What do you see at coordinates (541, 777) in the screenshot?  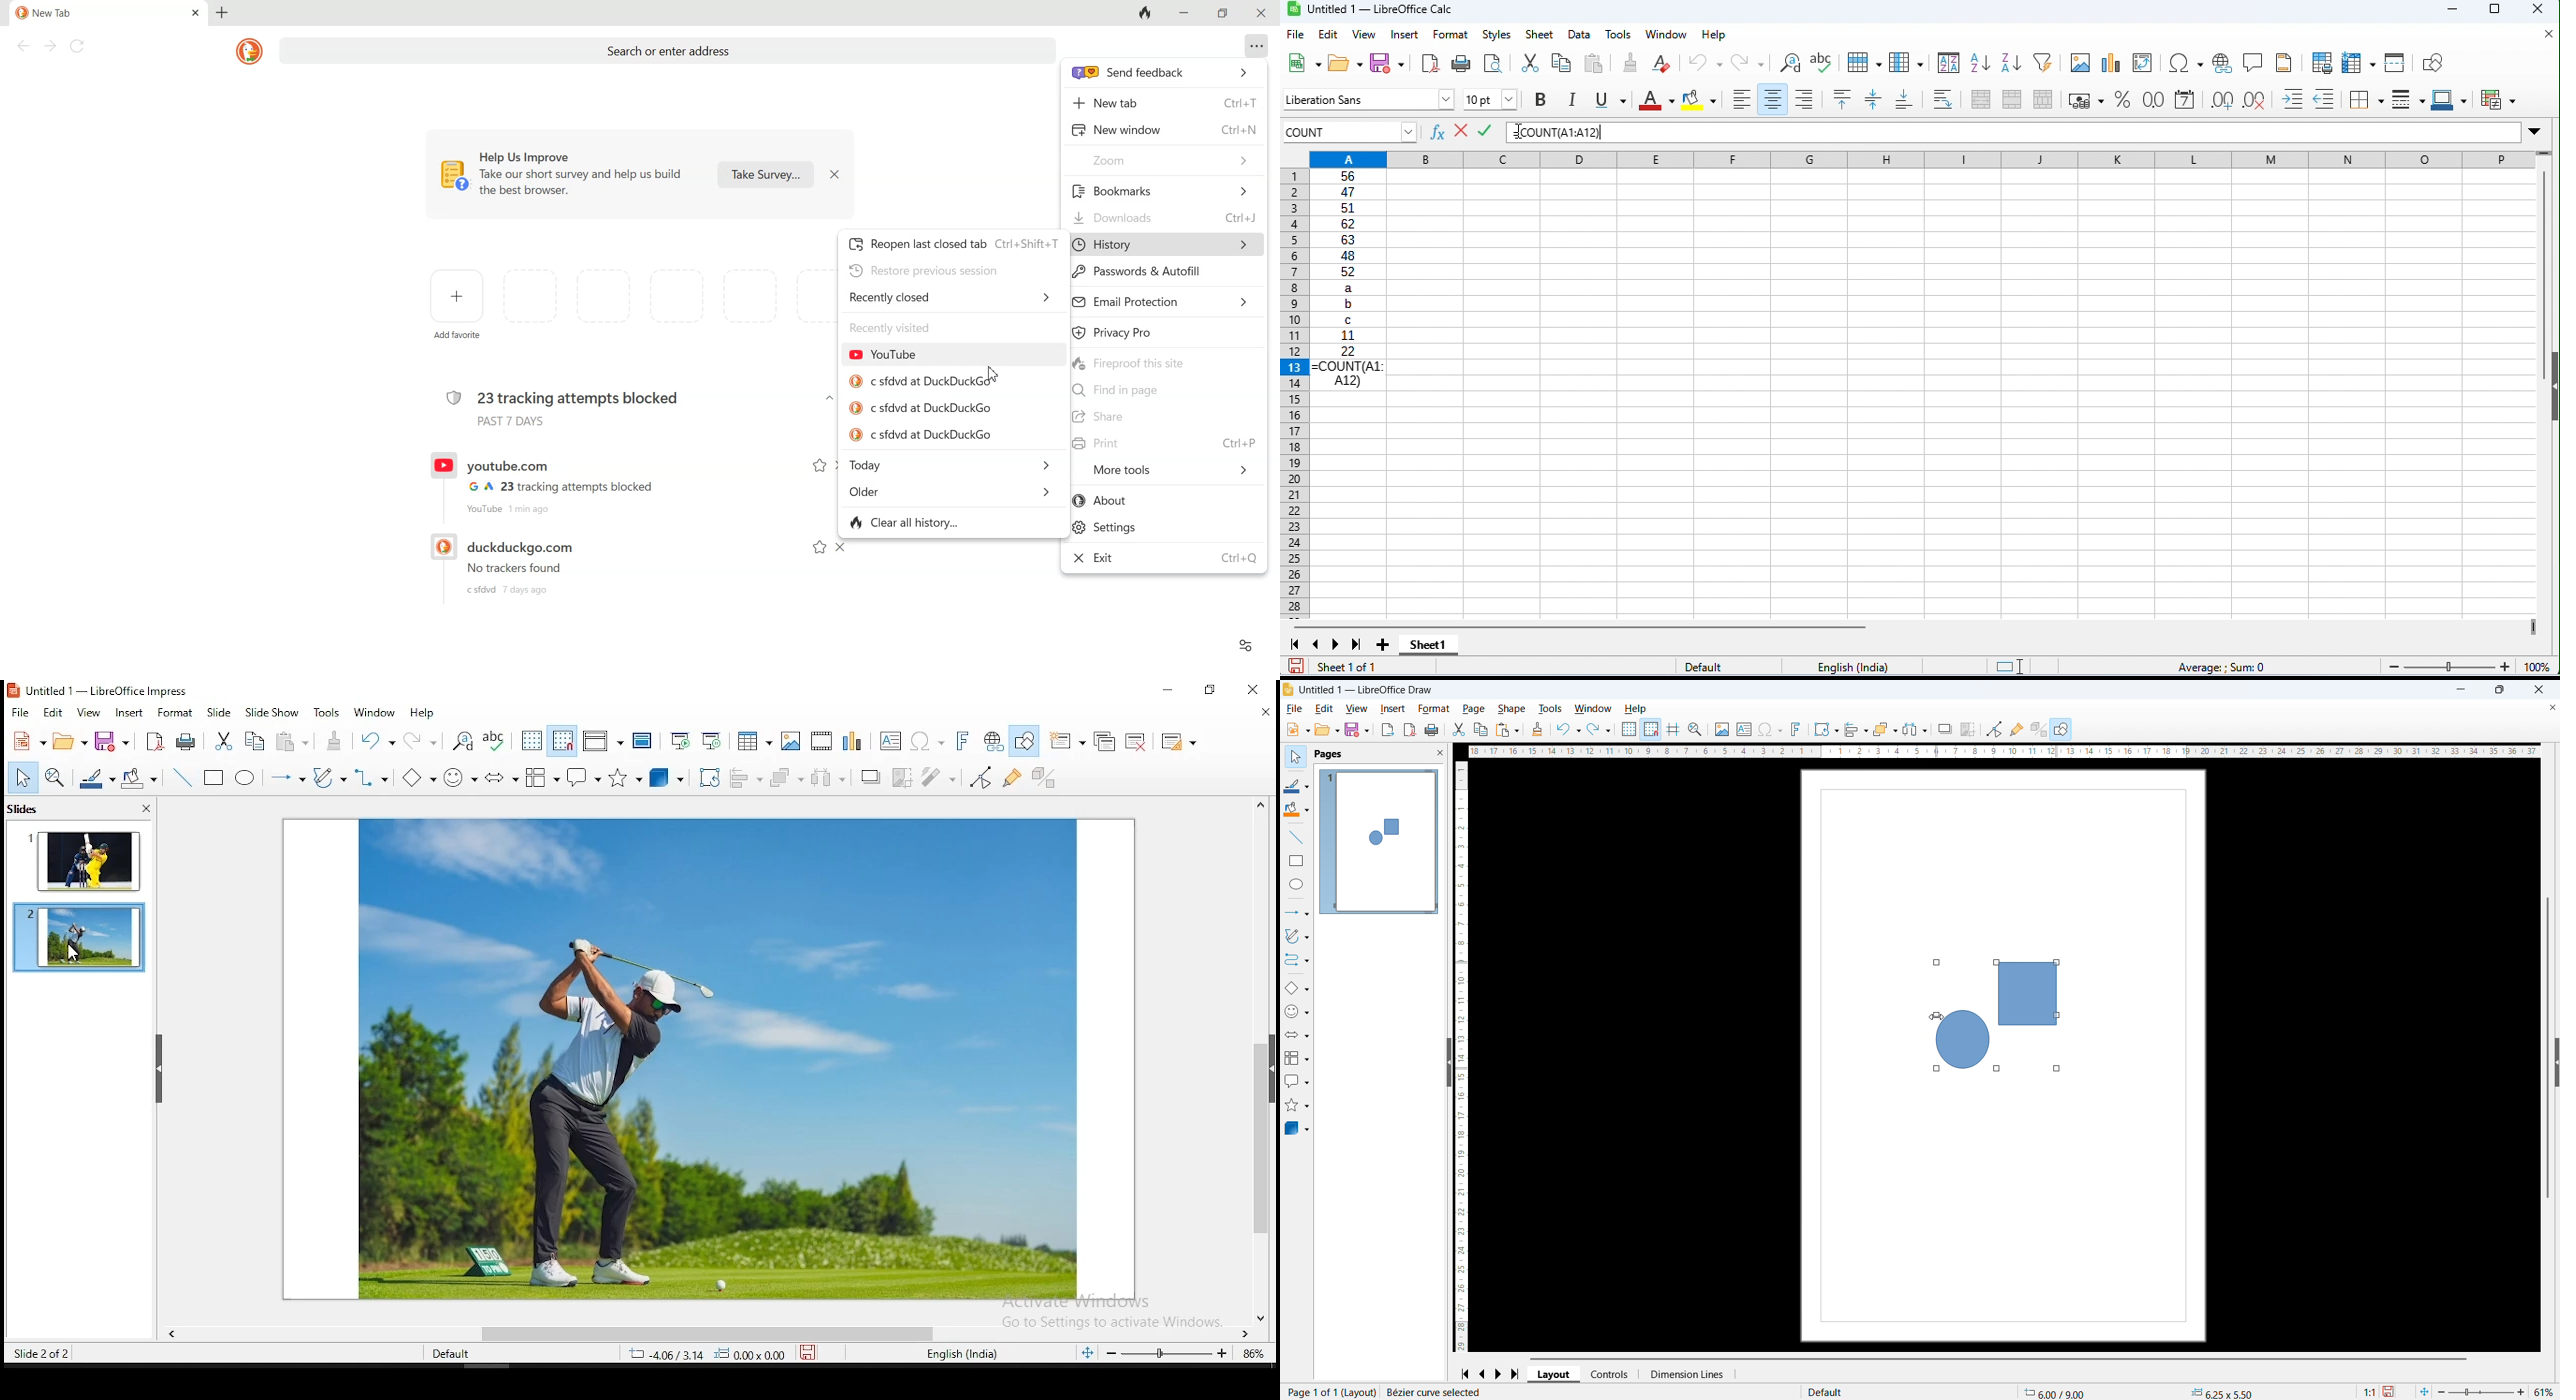 I see `flowchart` at bounding box center [541, 777].